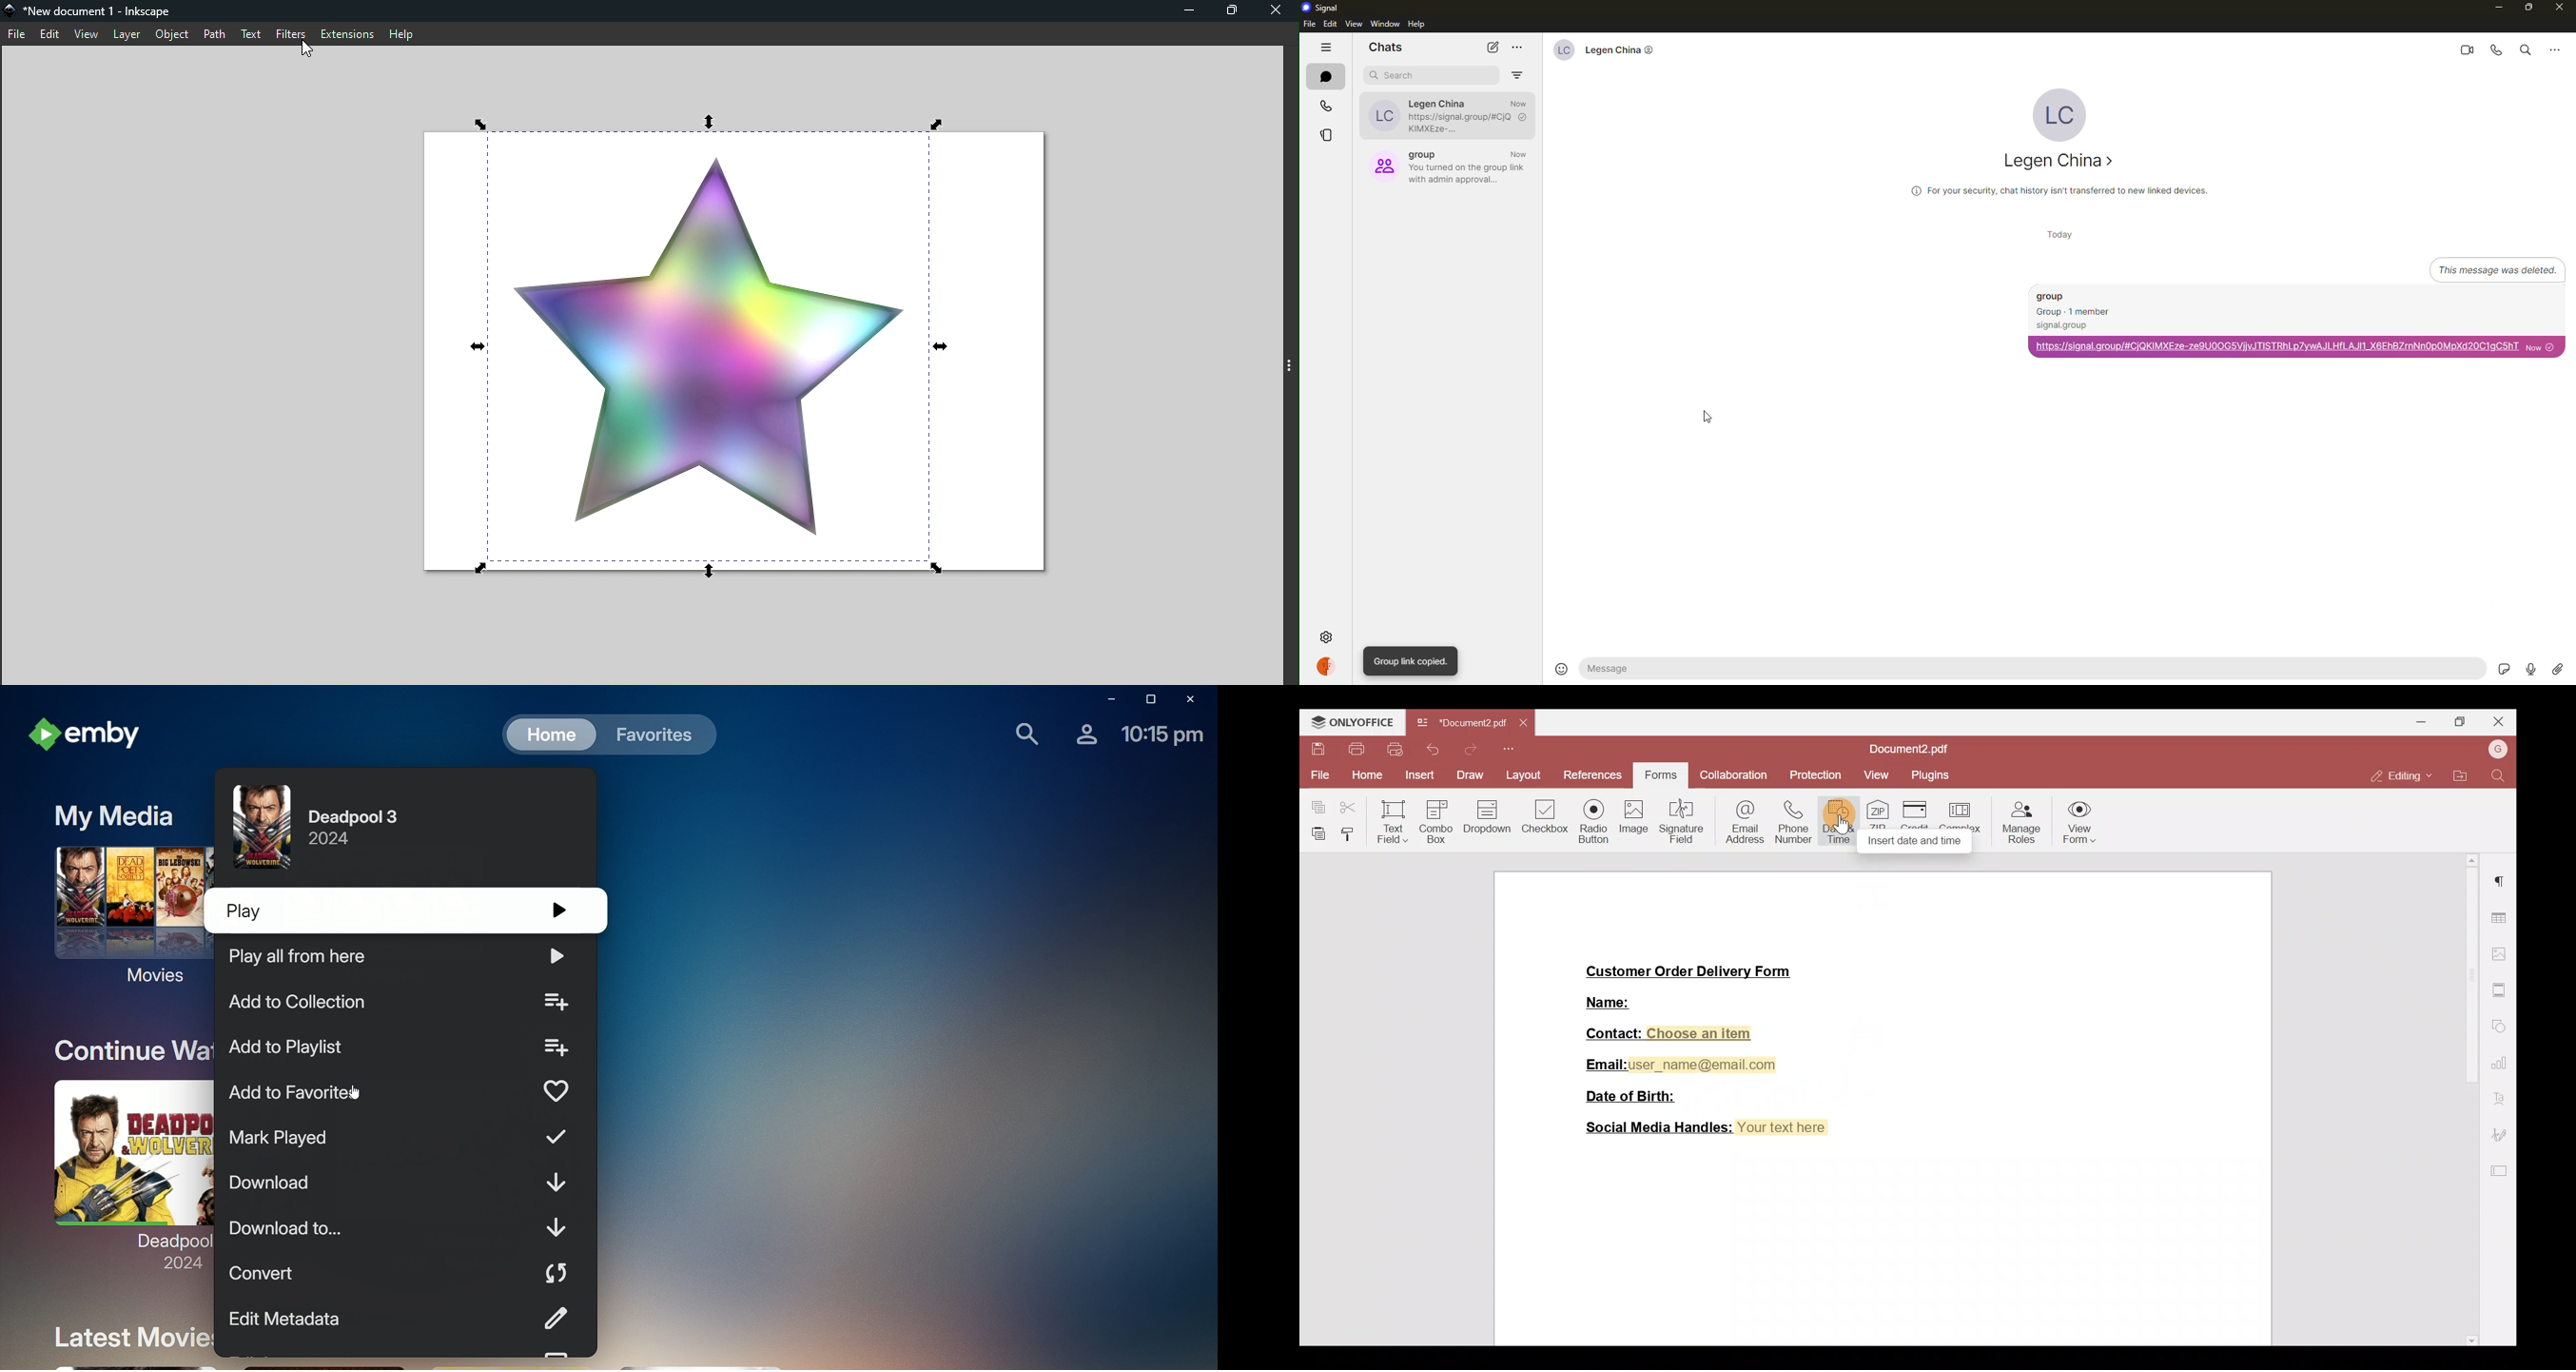 The image size is (2576, 1372). What do you see at coordinates (1793, 819) in the screenshot?
I see `Phone number` at bounding box center [1793, 819].